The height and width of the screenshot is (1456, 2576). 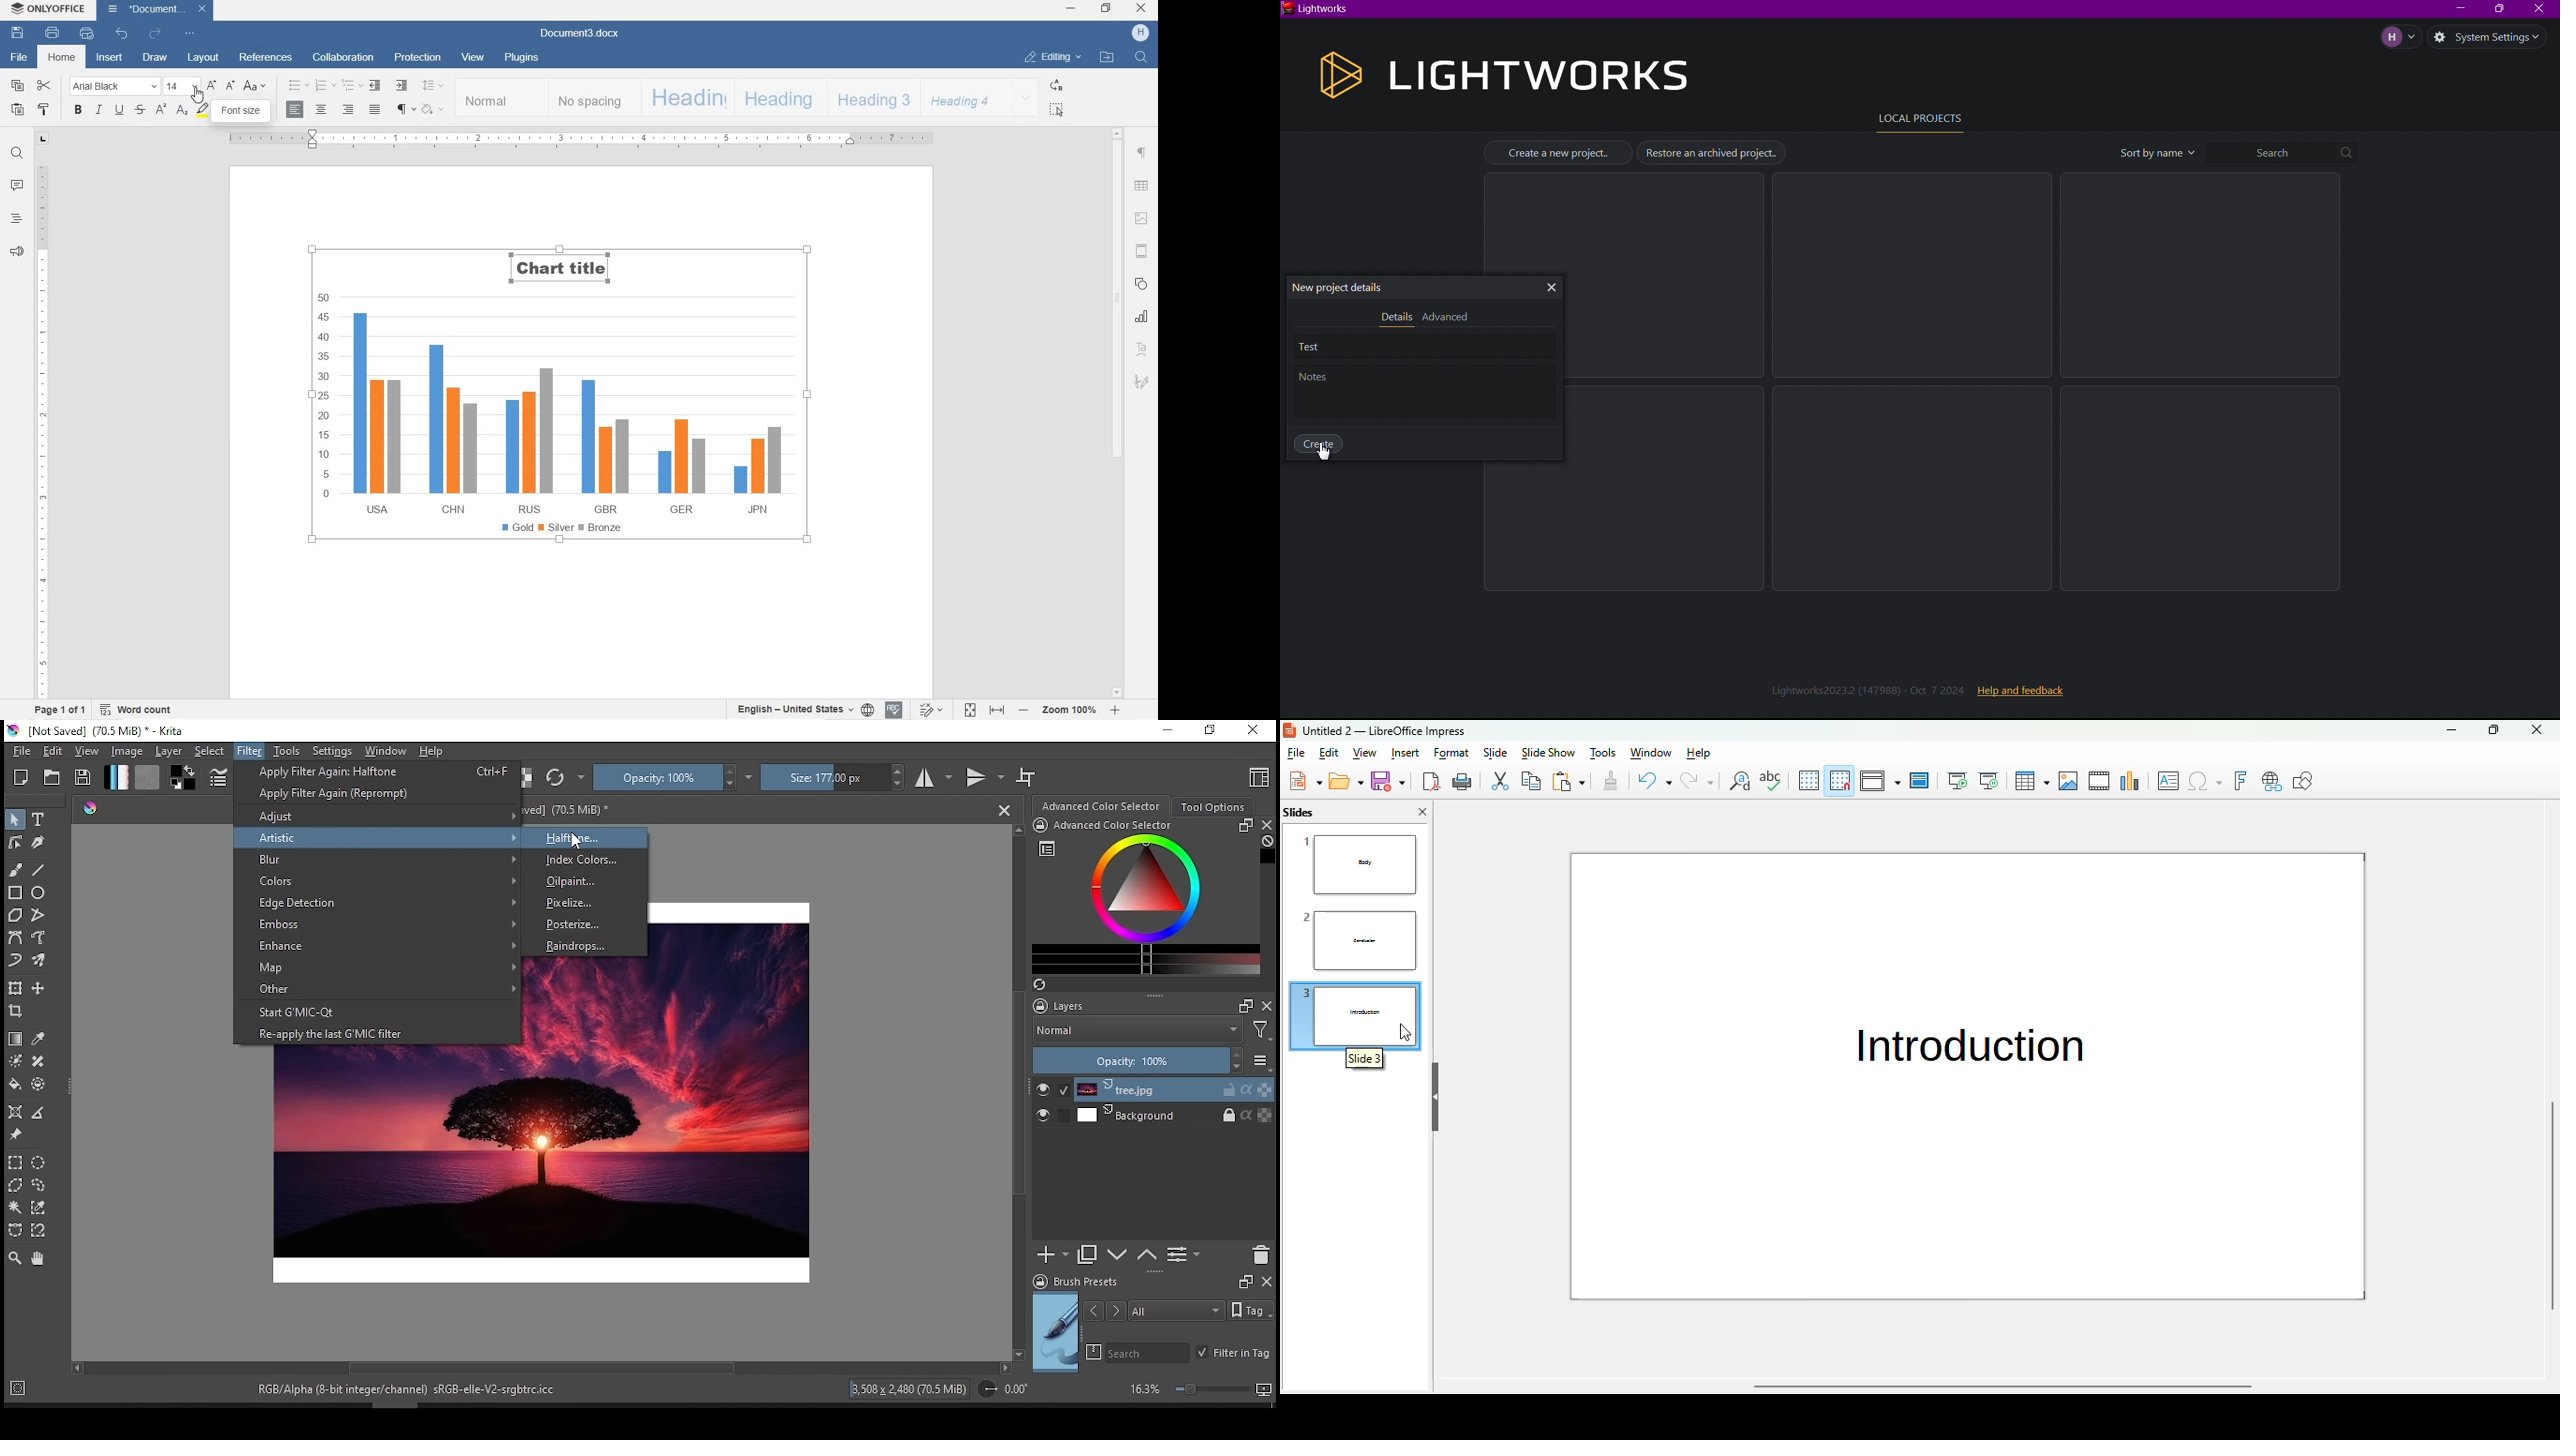 I want to click on tags, so click(x=1153, y=1310).